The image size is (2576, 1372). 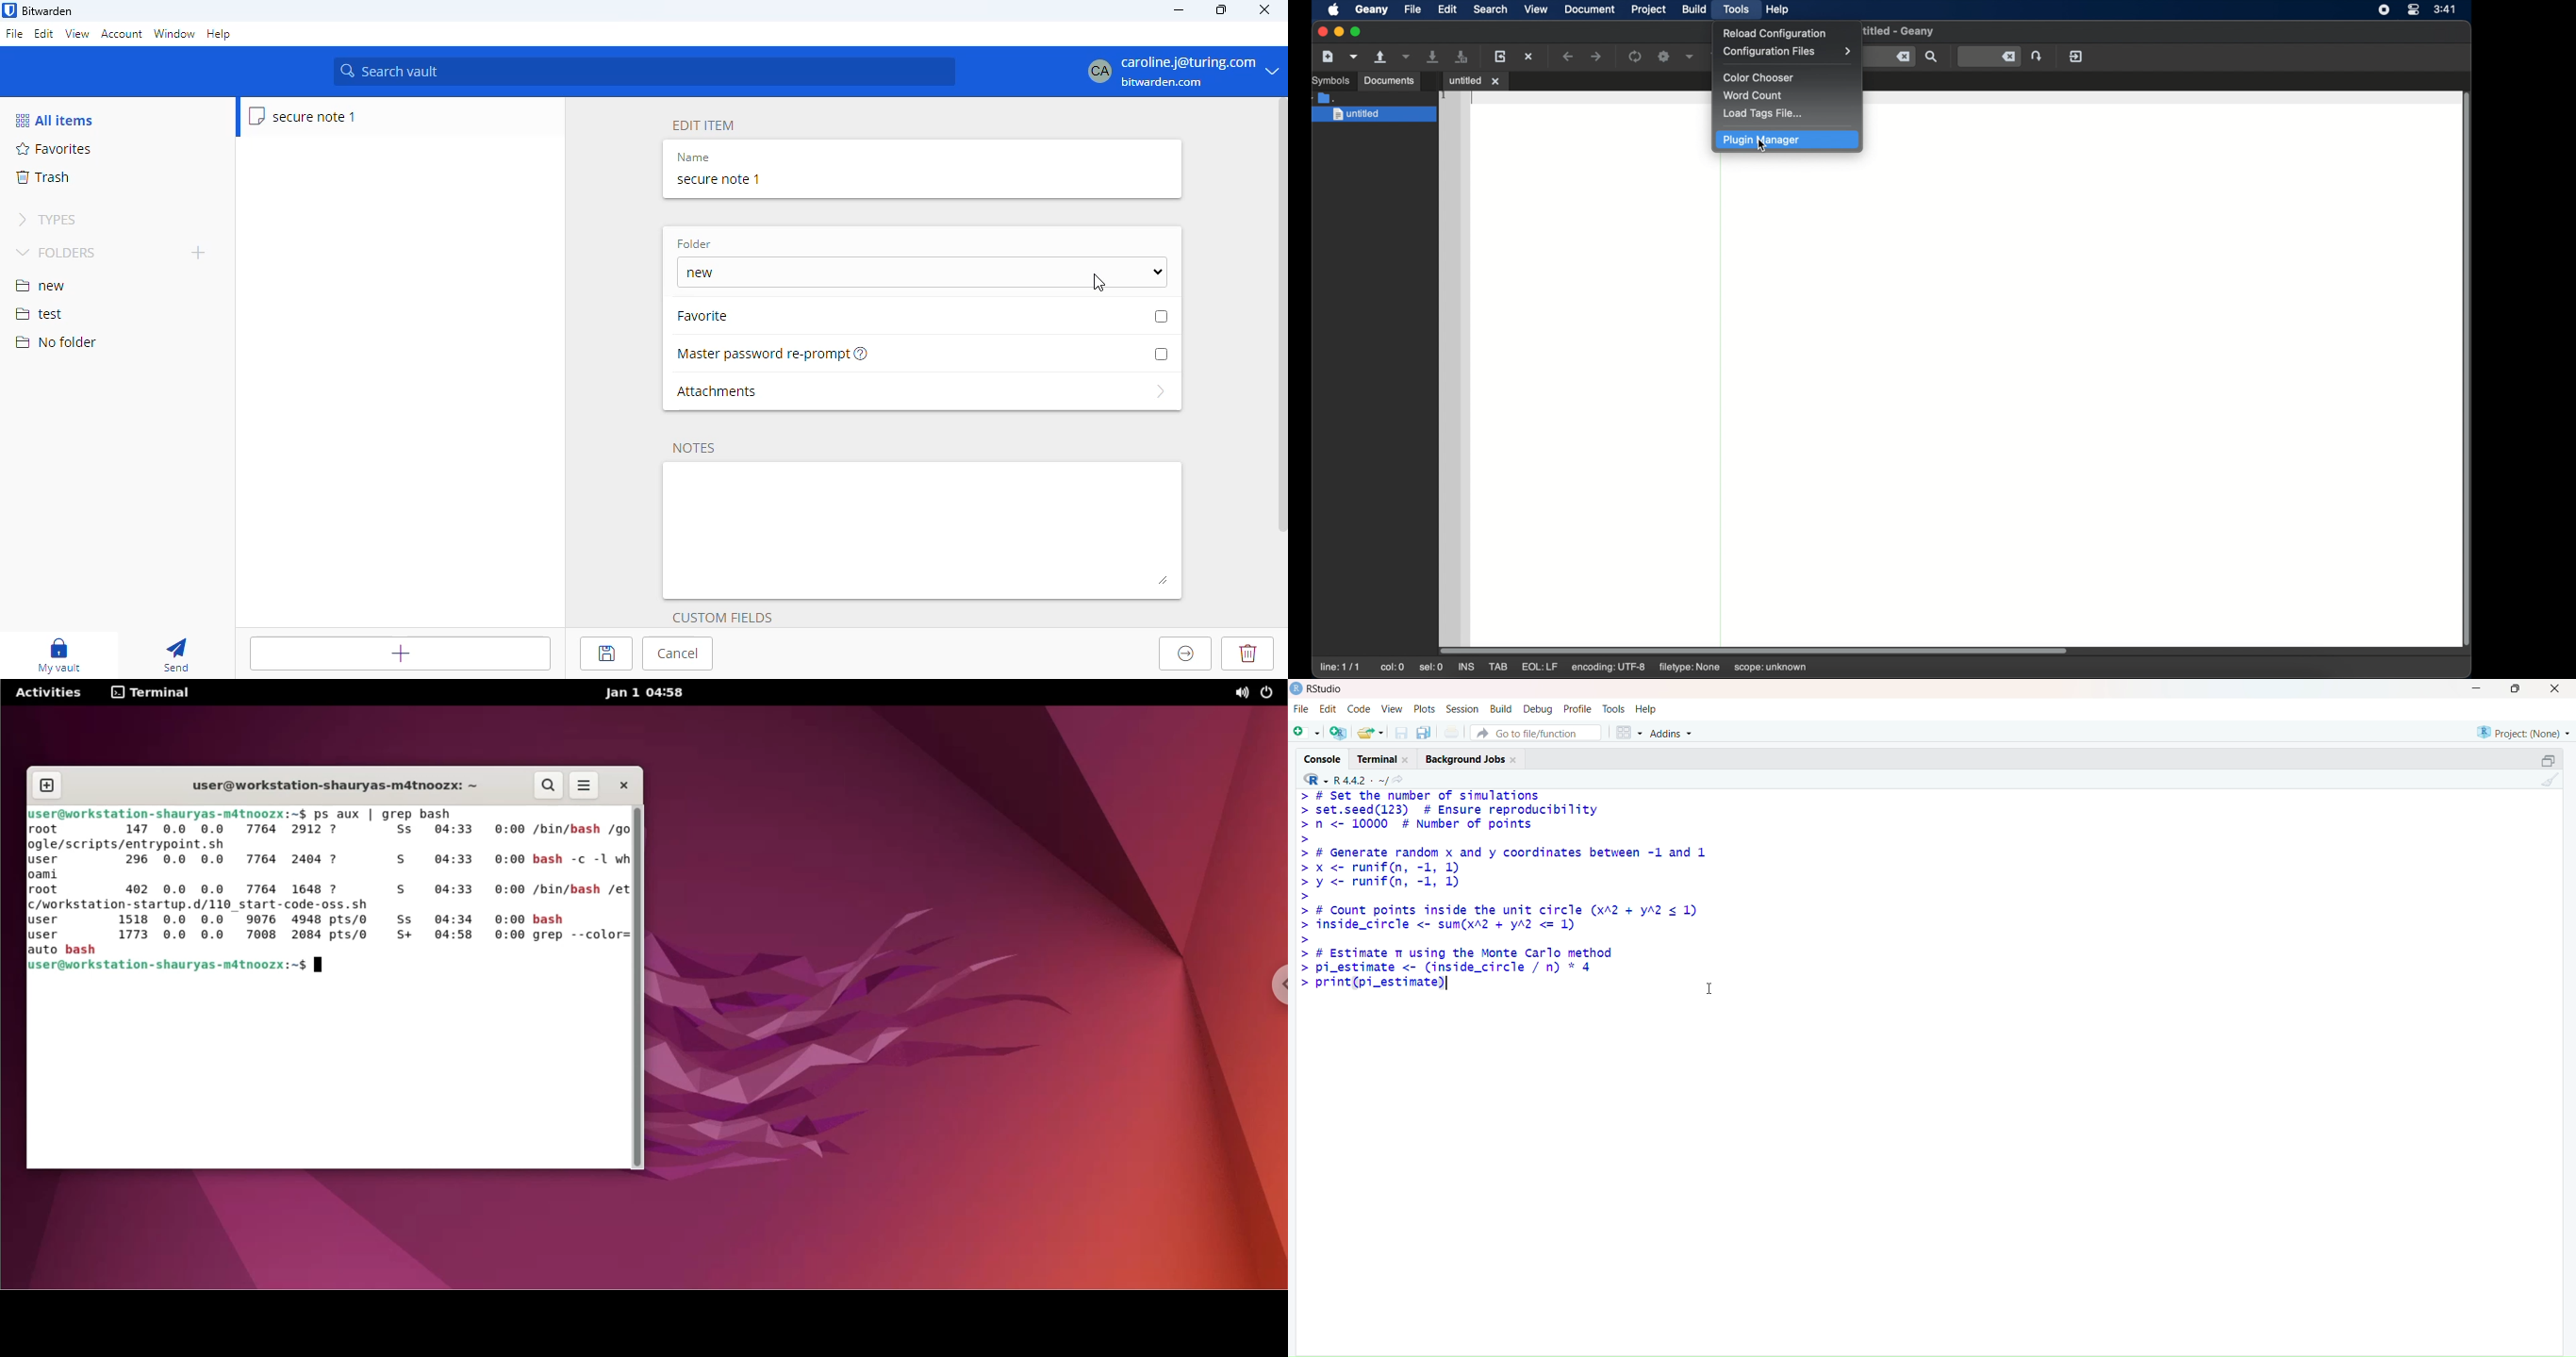 What do you see at coordinates (924, 530) in the screenshot?
I see `notes` at bounding box center [924, 530].